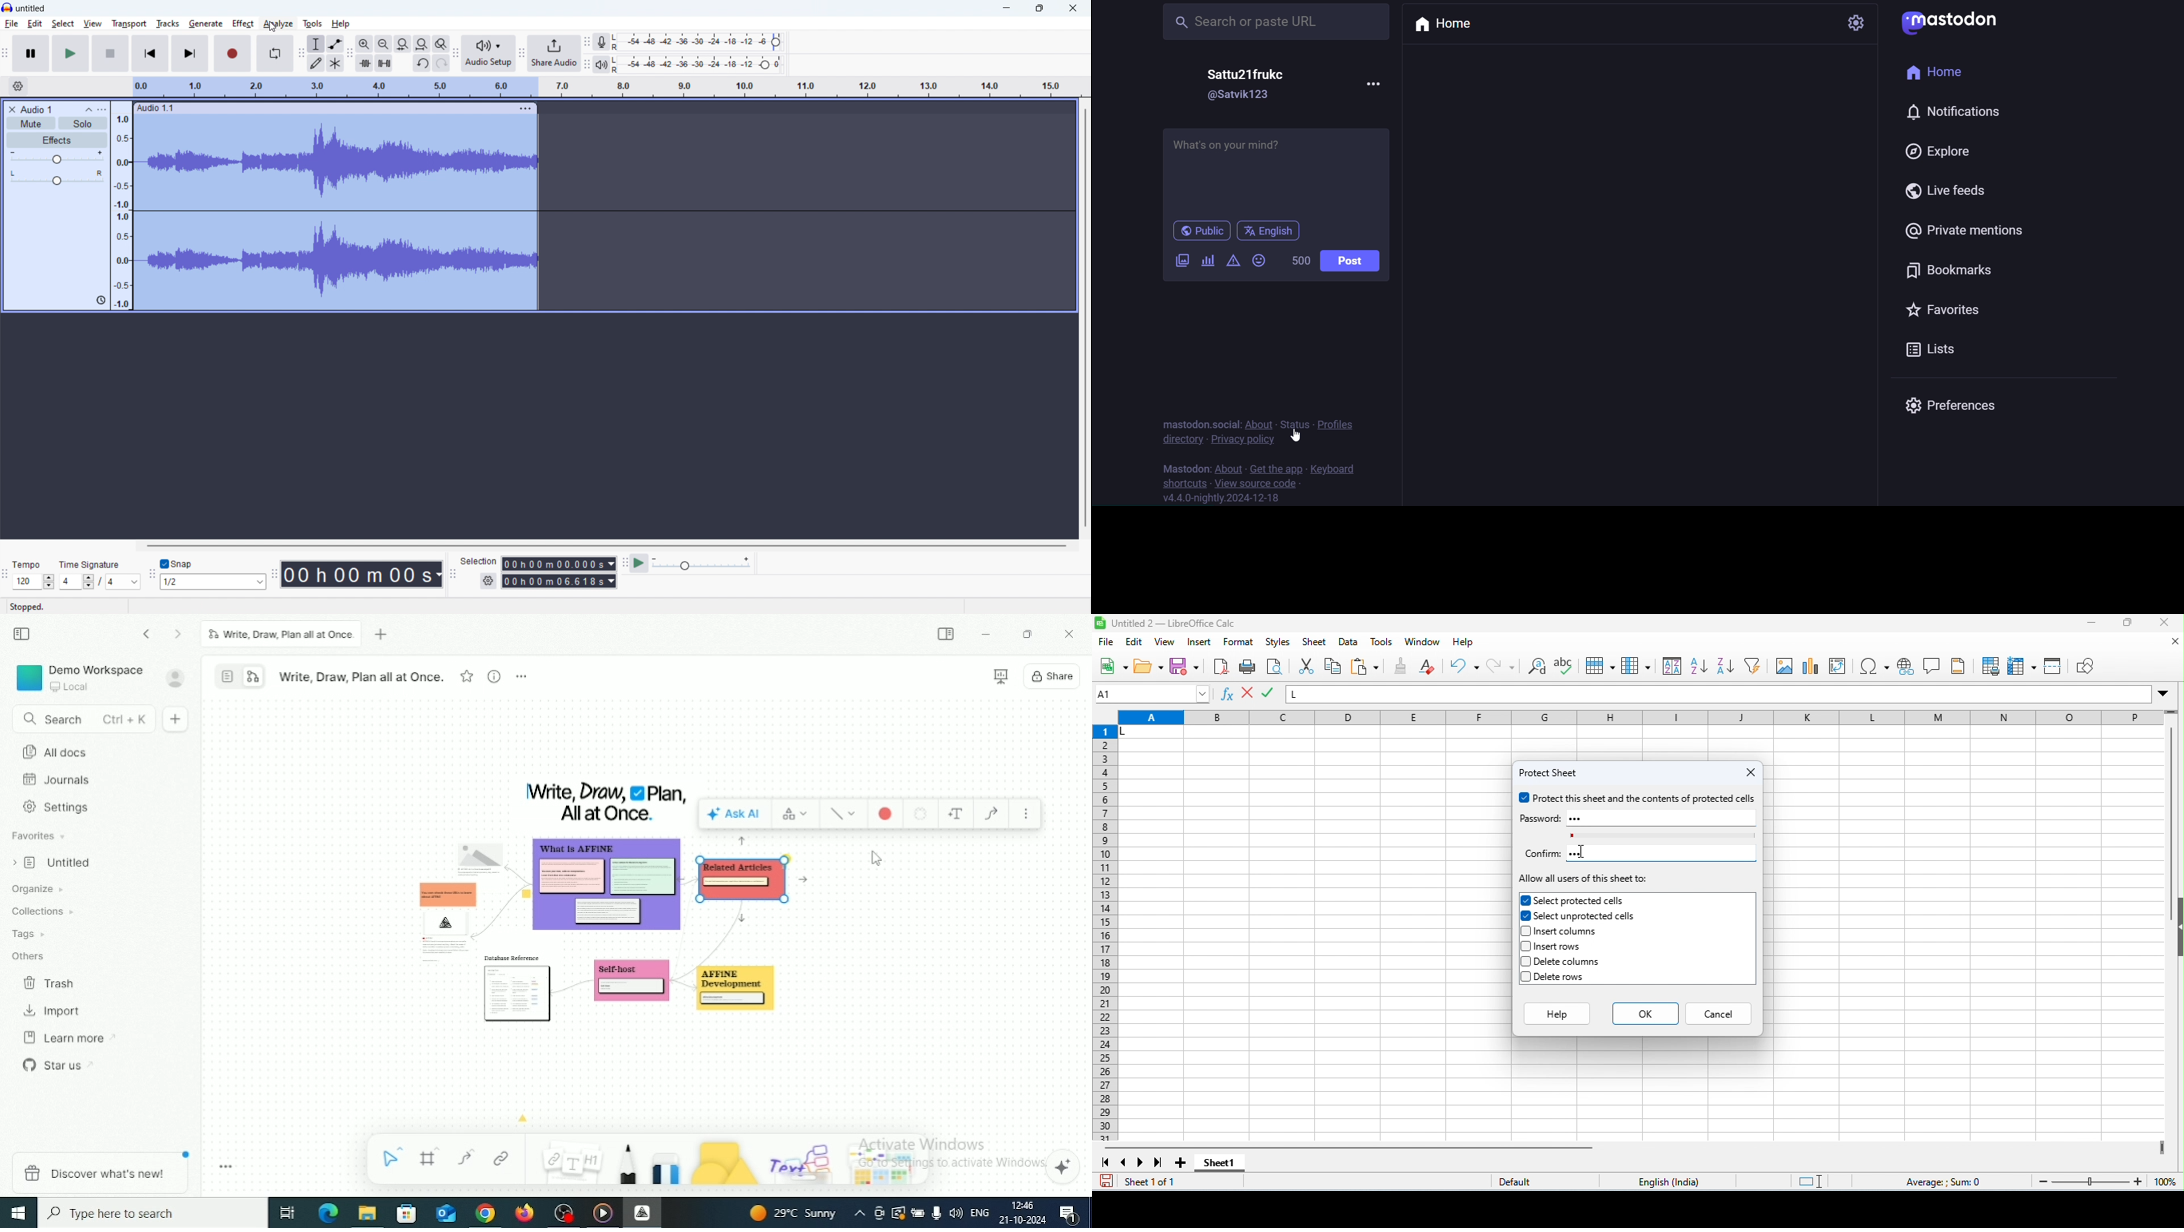 The width and height of the screenshot is (2184, 1232). What do you see at coordinates (31, 9) in the screenshot?
I see `title` at bounding box center [31, 9].